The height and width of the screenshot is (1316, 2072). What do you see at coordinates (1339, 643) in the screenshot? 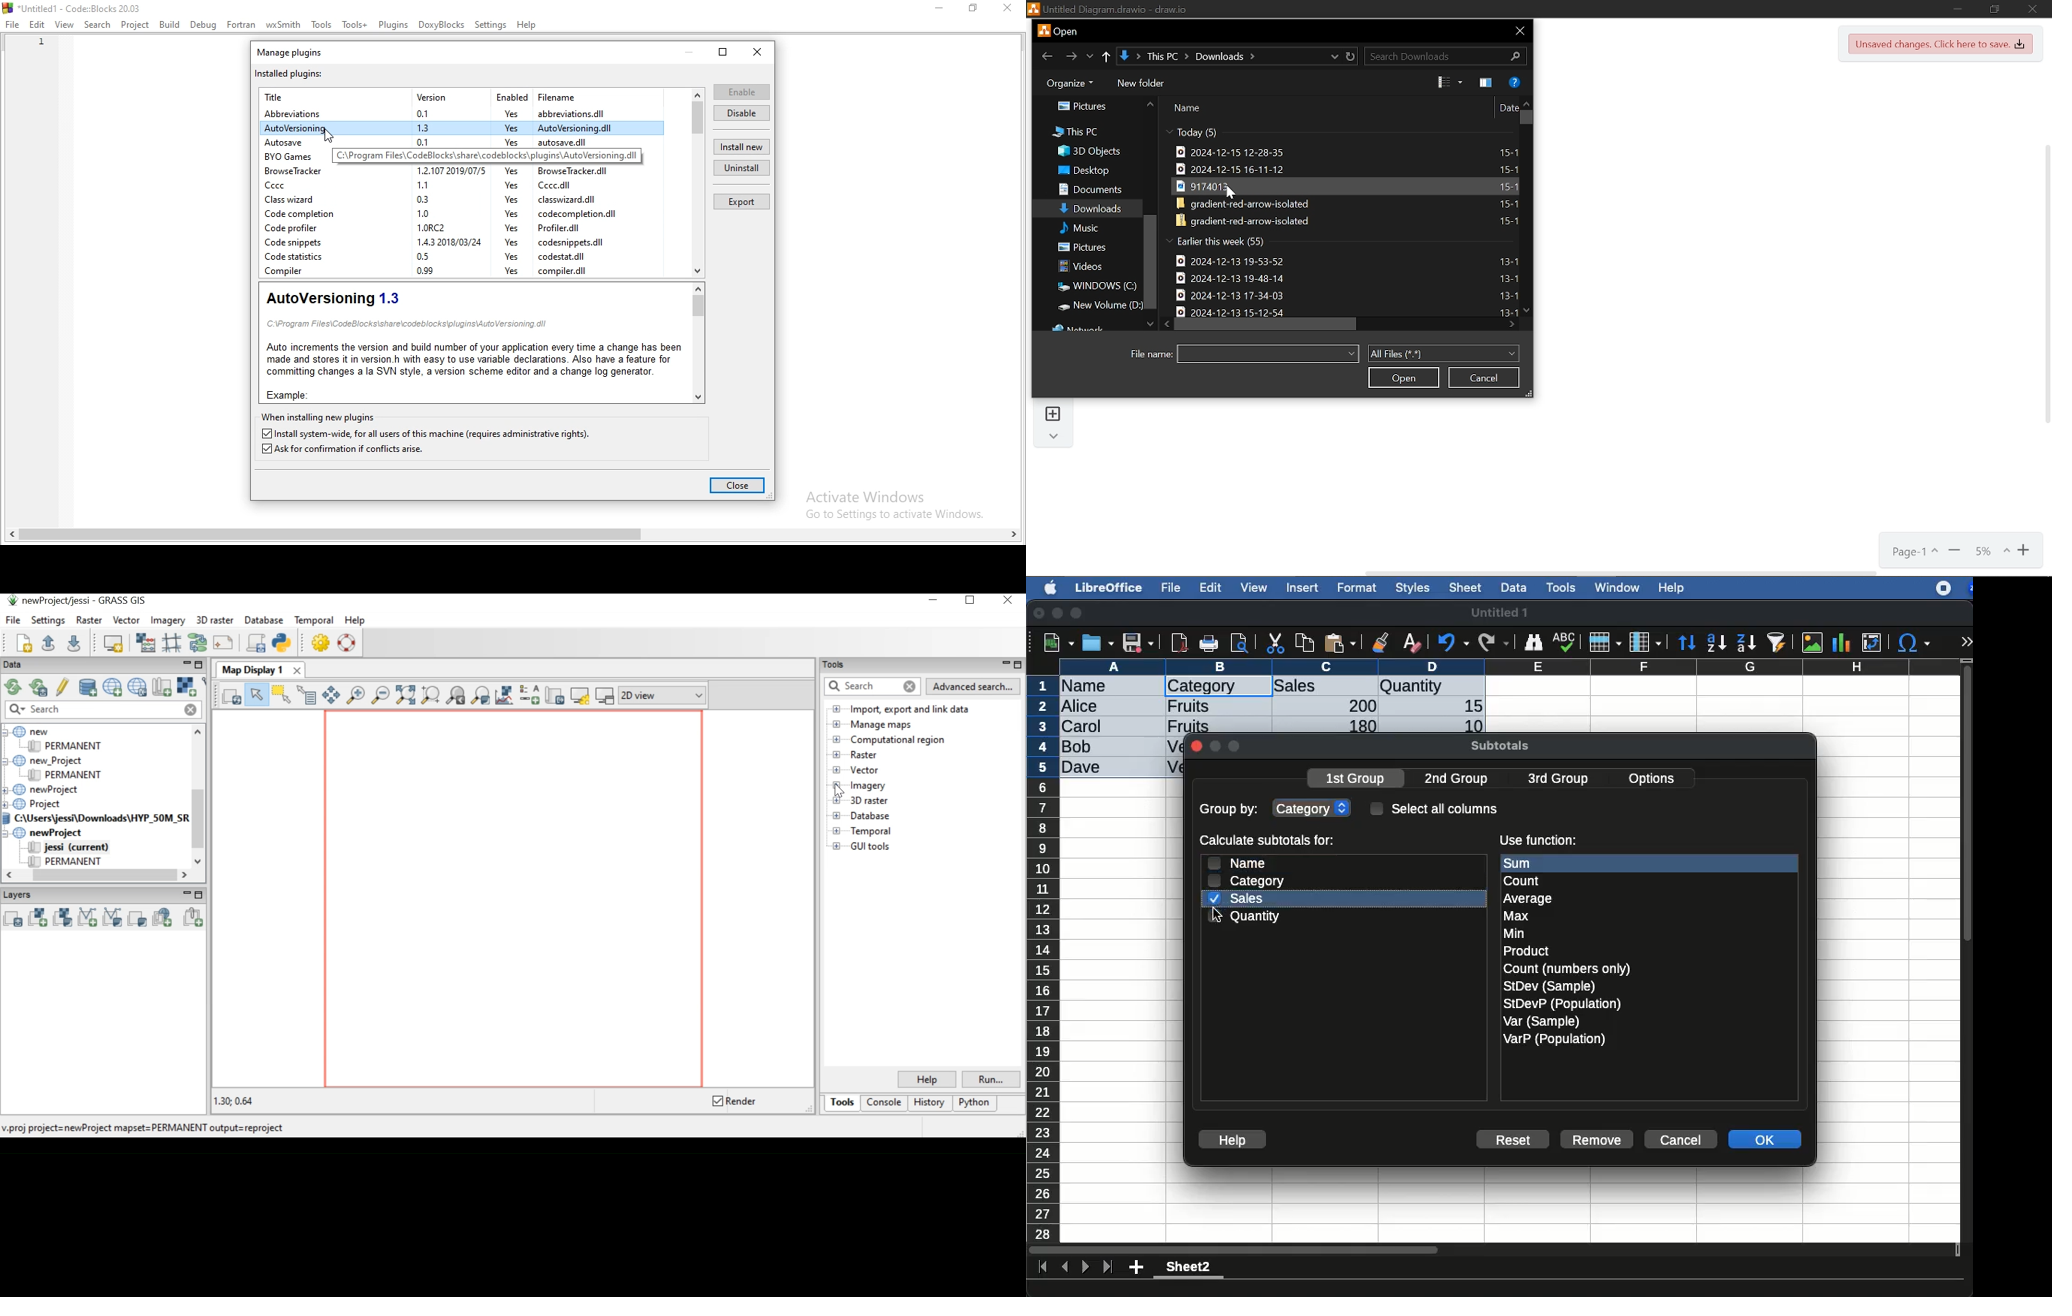
I see `paste` at bounding box center [1339, 643].